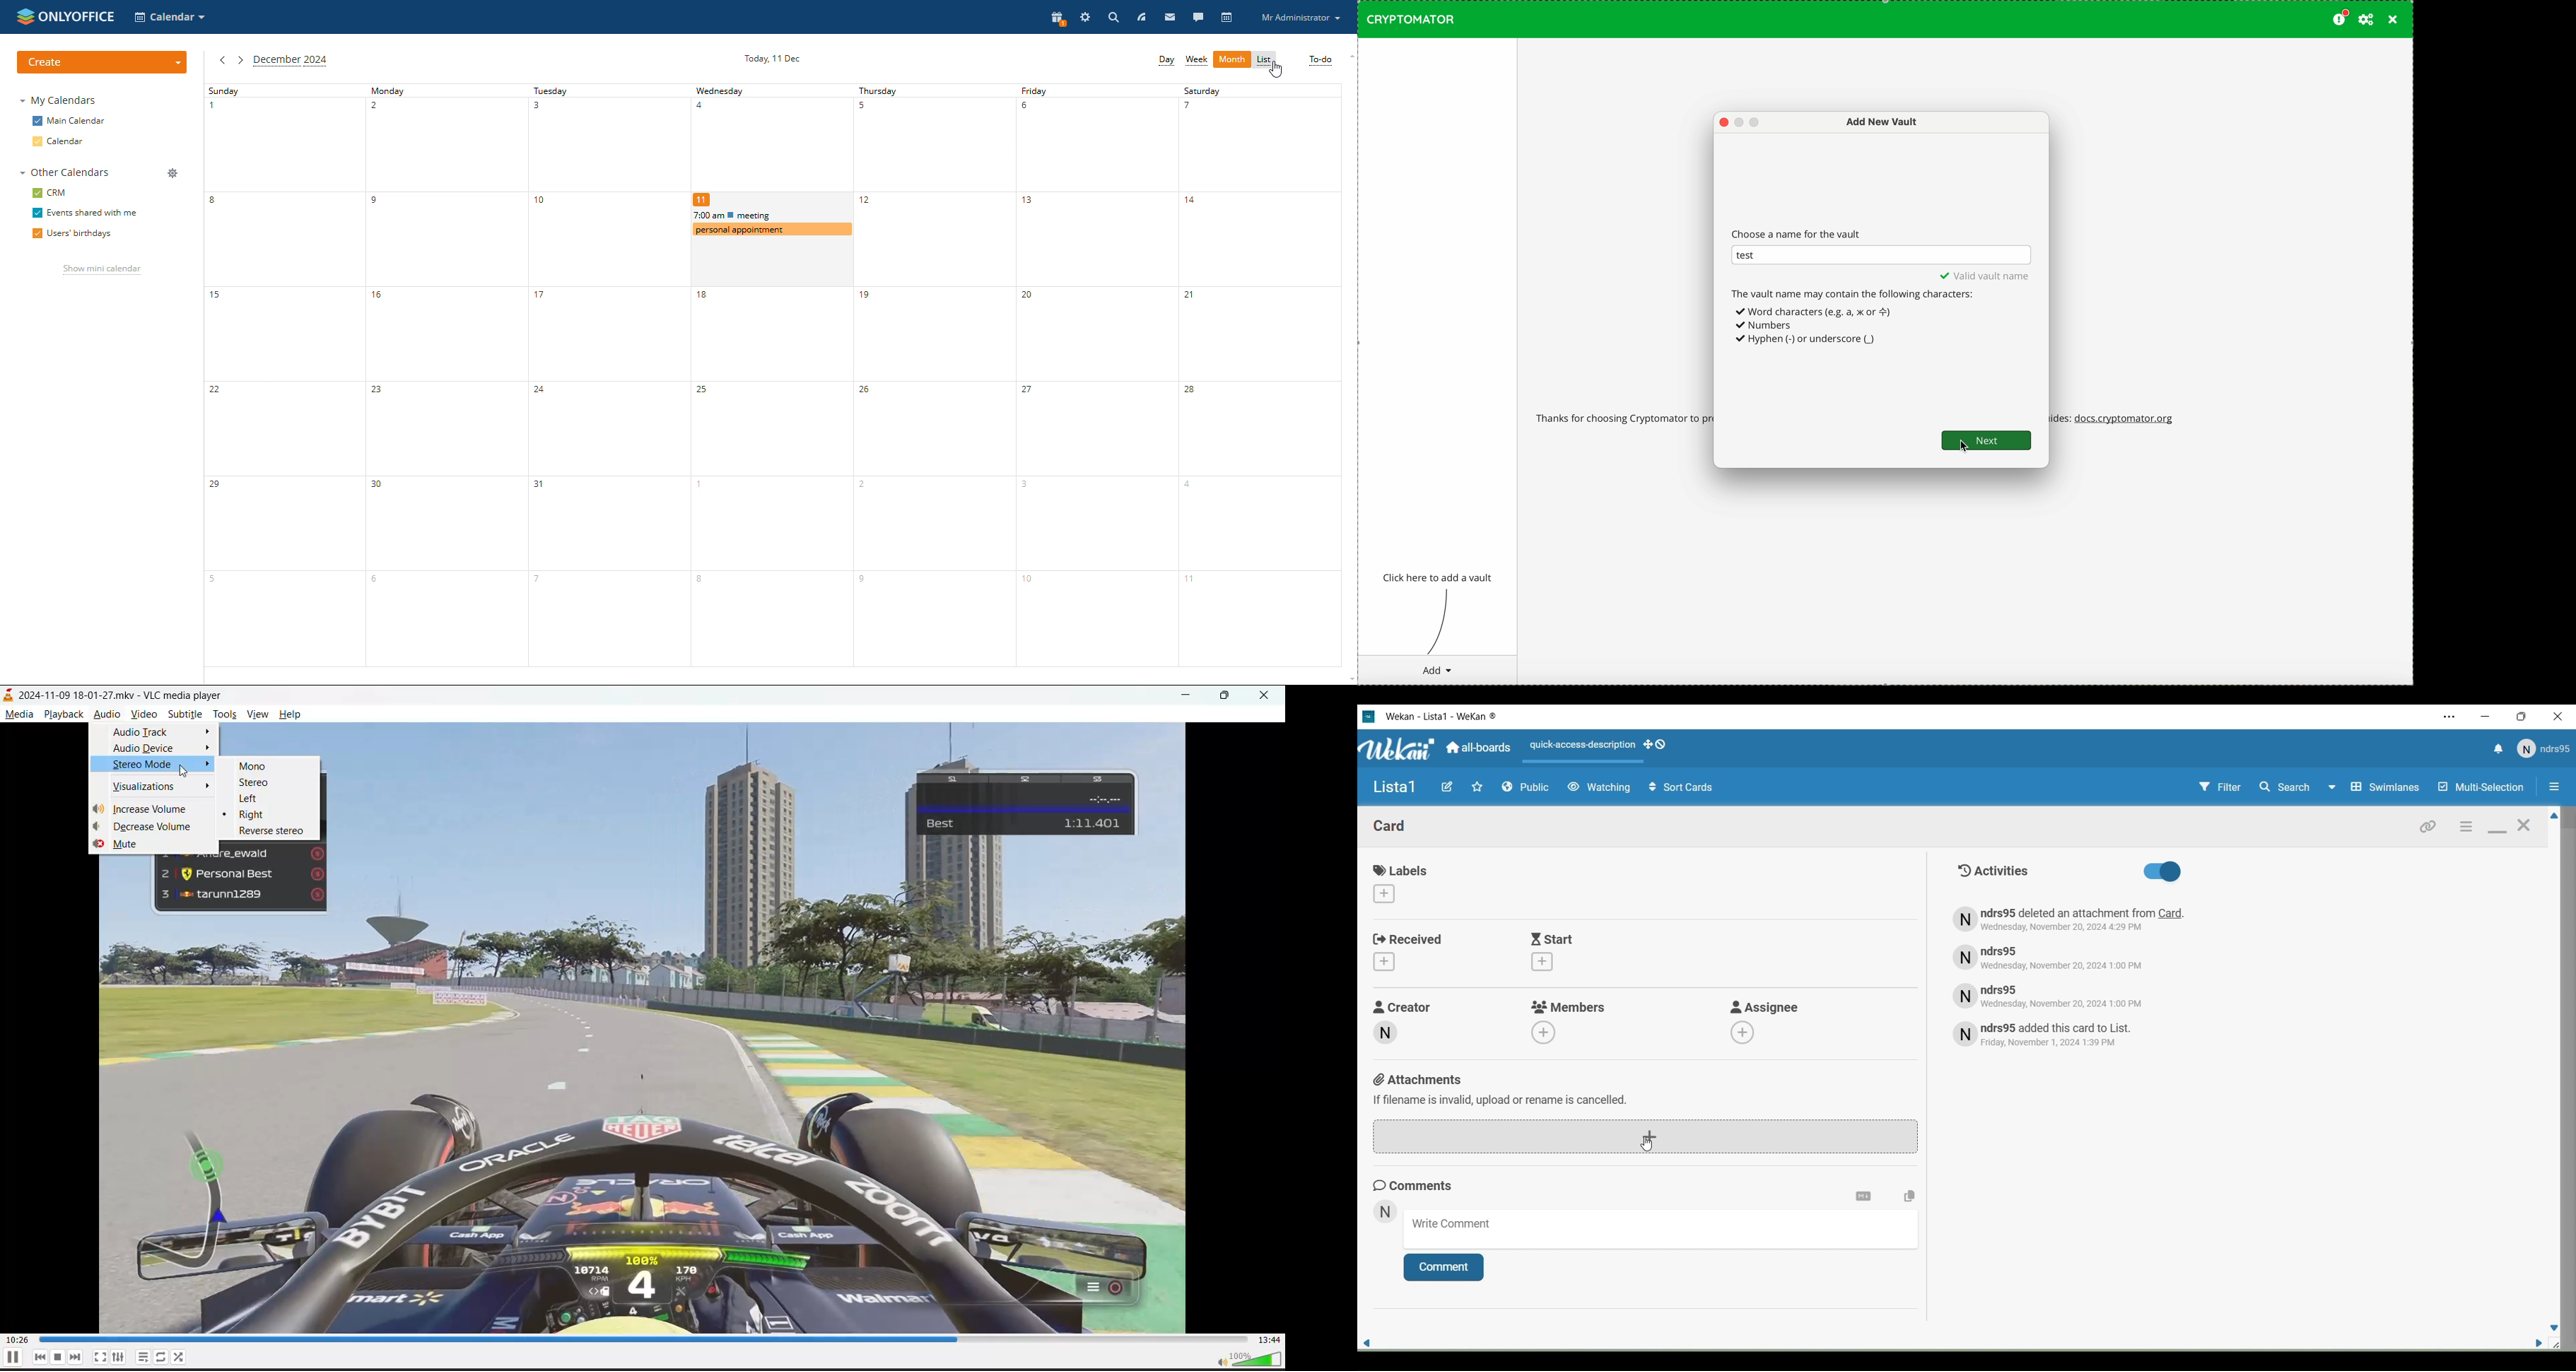 This screenshot has height=1372, width=2576. I want to click on Write coment, so click(1666, 1232).